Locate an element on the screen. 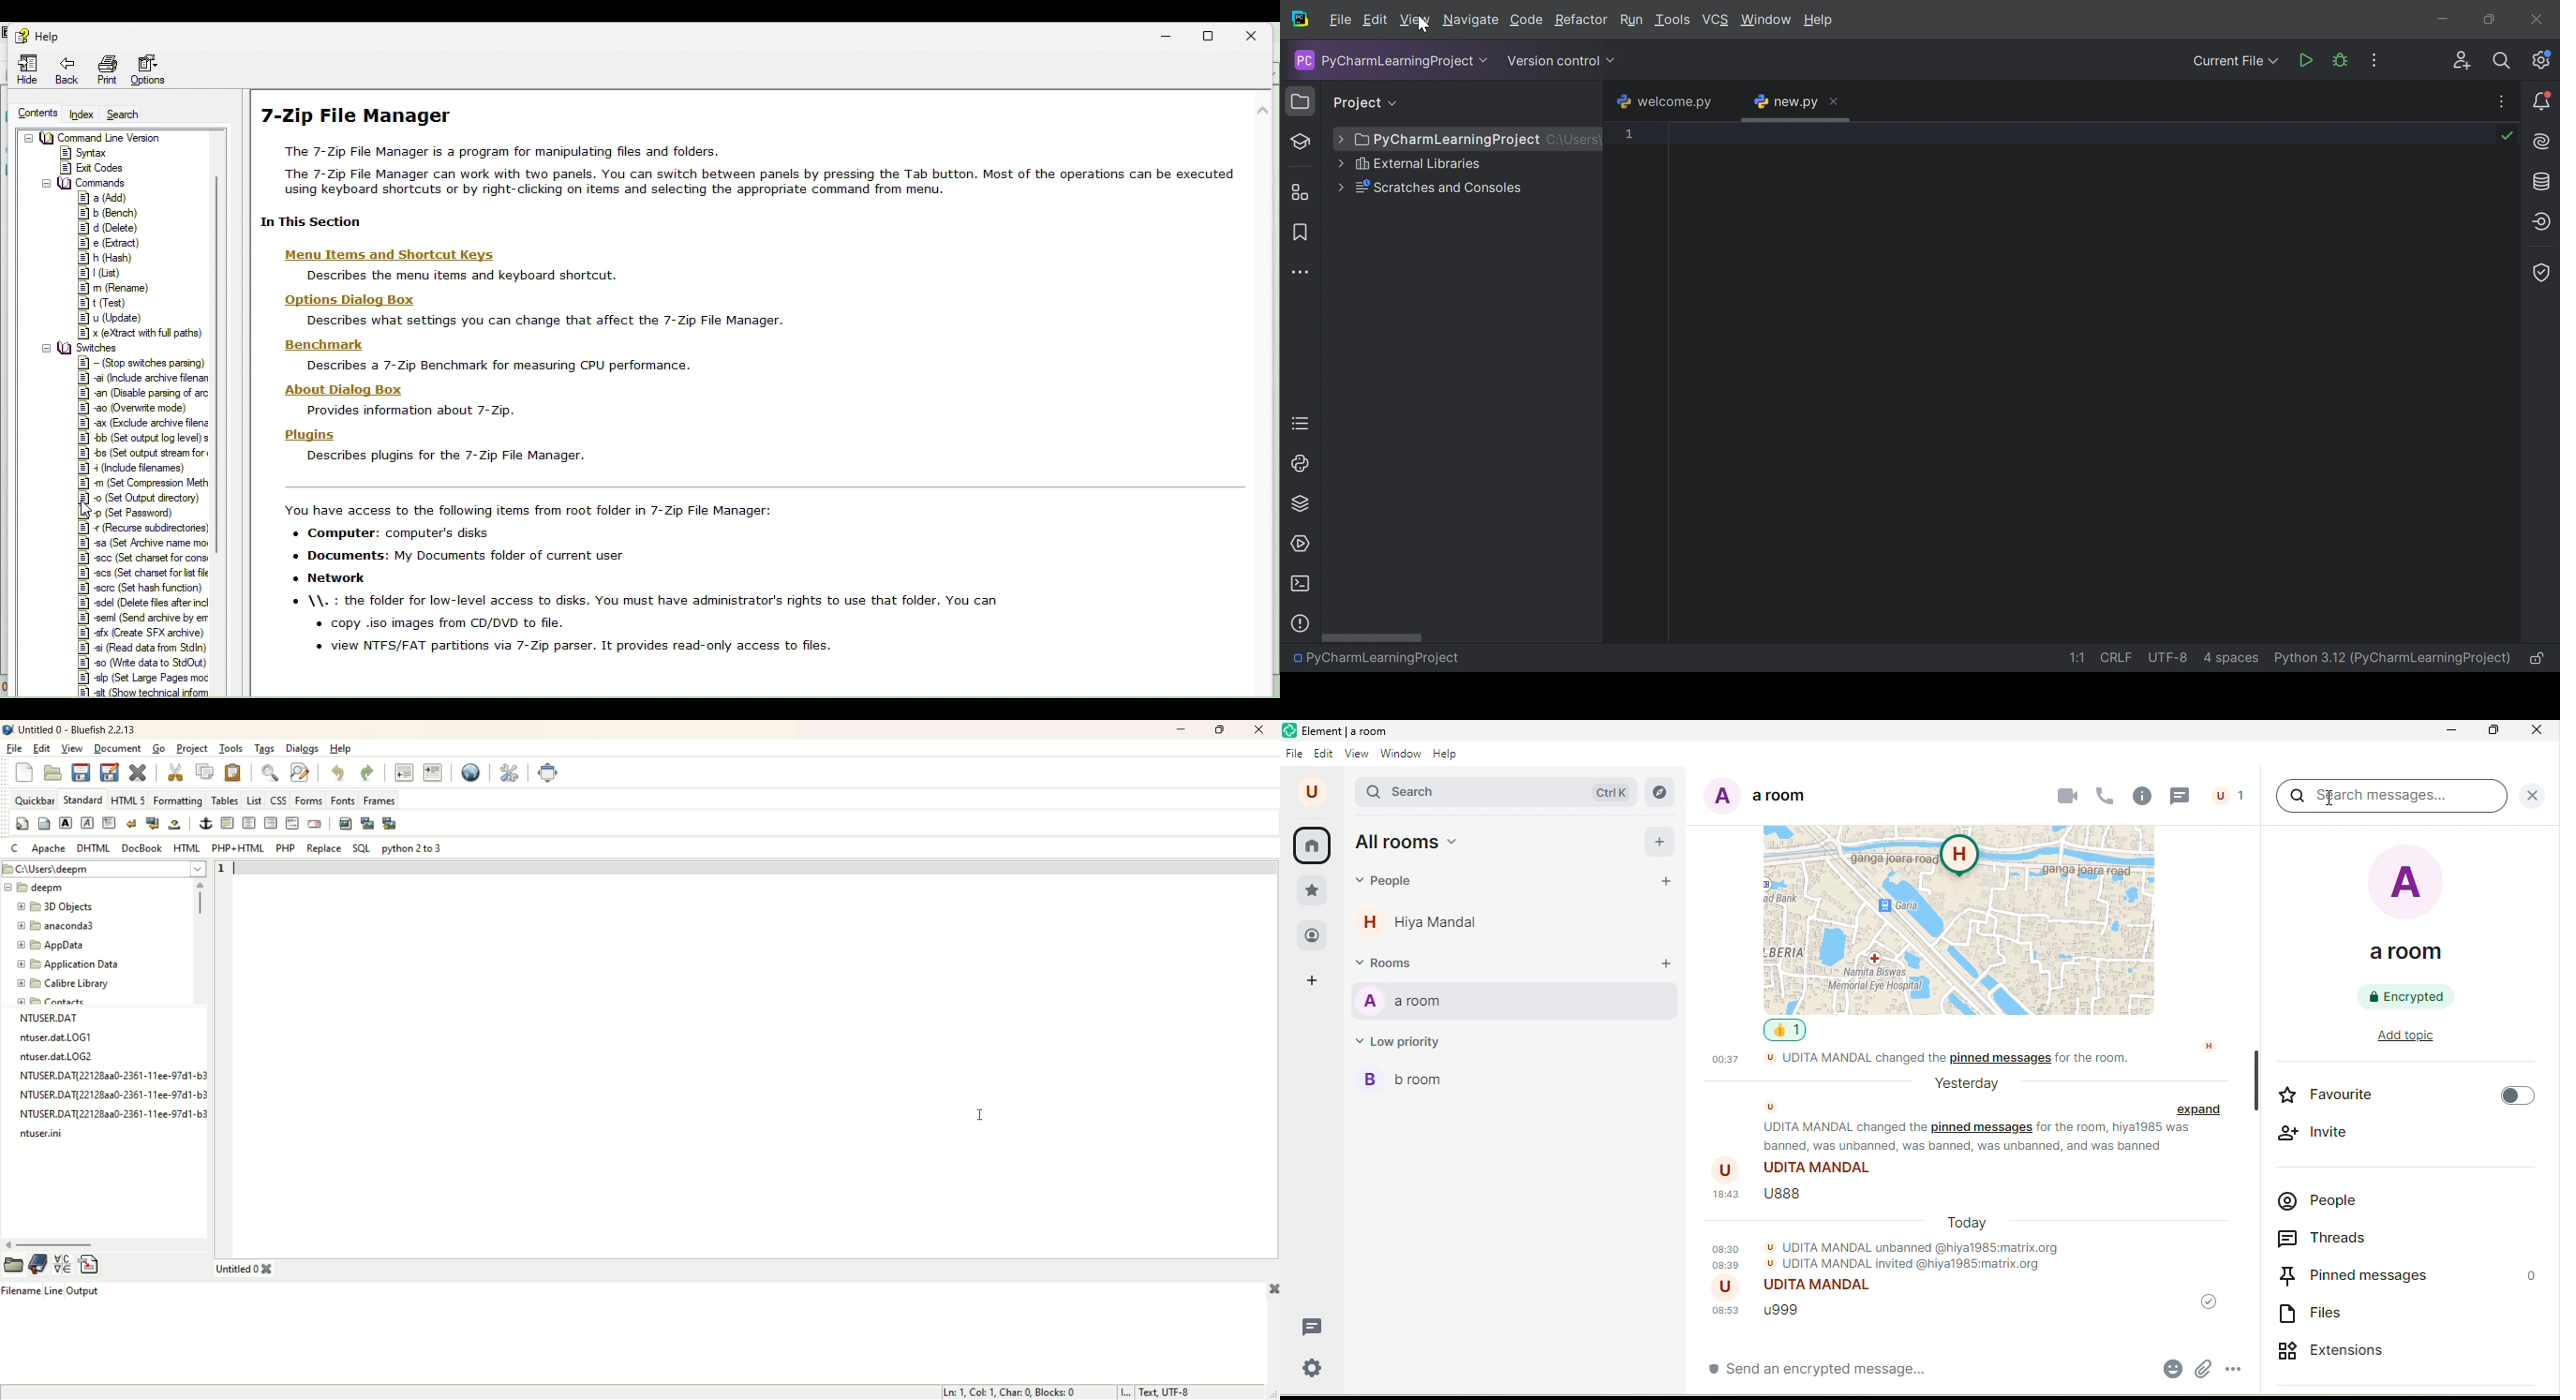  PHP+HTML is located at coordinates (239, 848).